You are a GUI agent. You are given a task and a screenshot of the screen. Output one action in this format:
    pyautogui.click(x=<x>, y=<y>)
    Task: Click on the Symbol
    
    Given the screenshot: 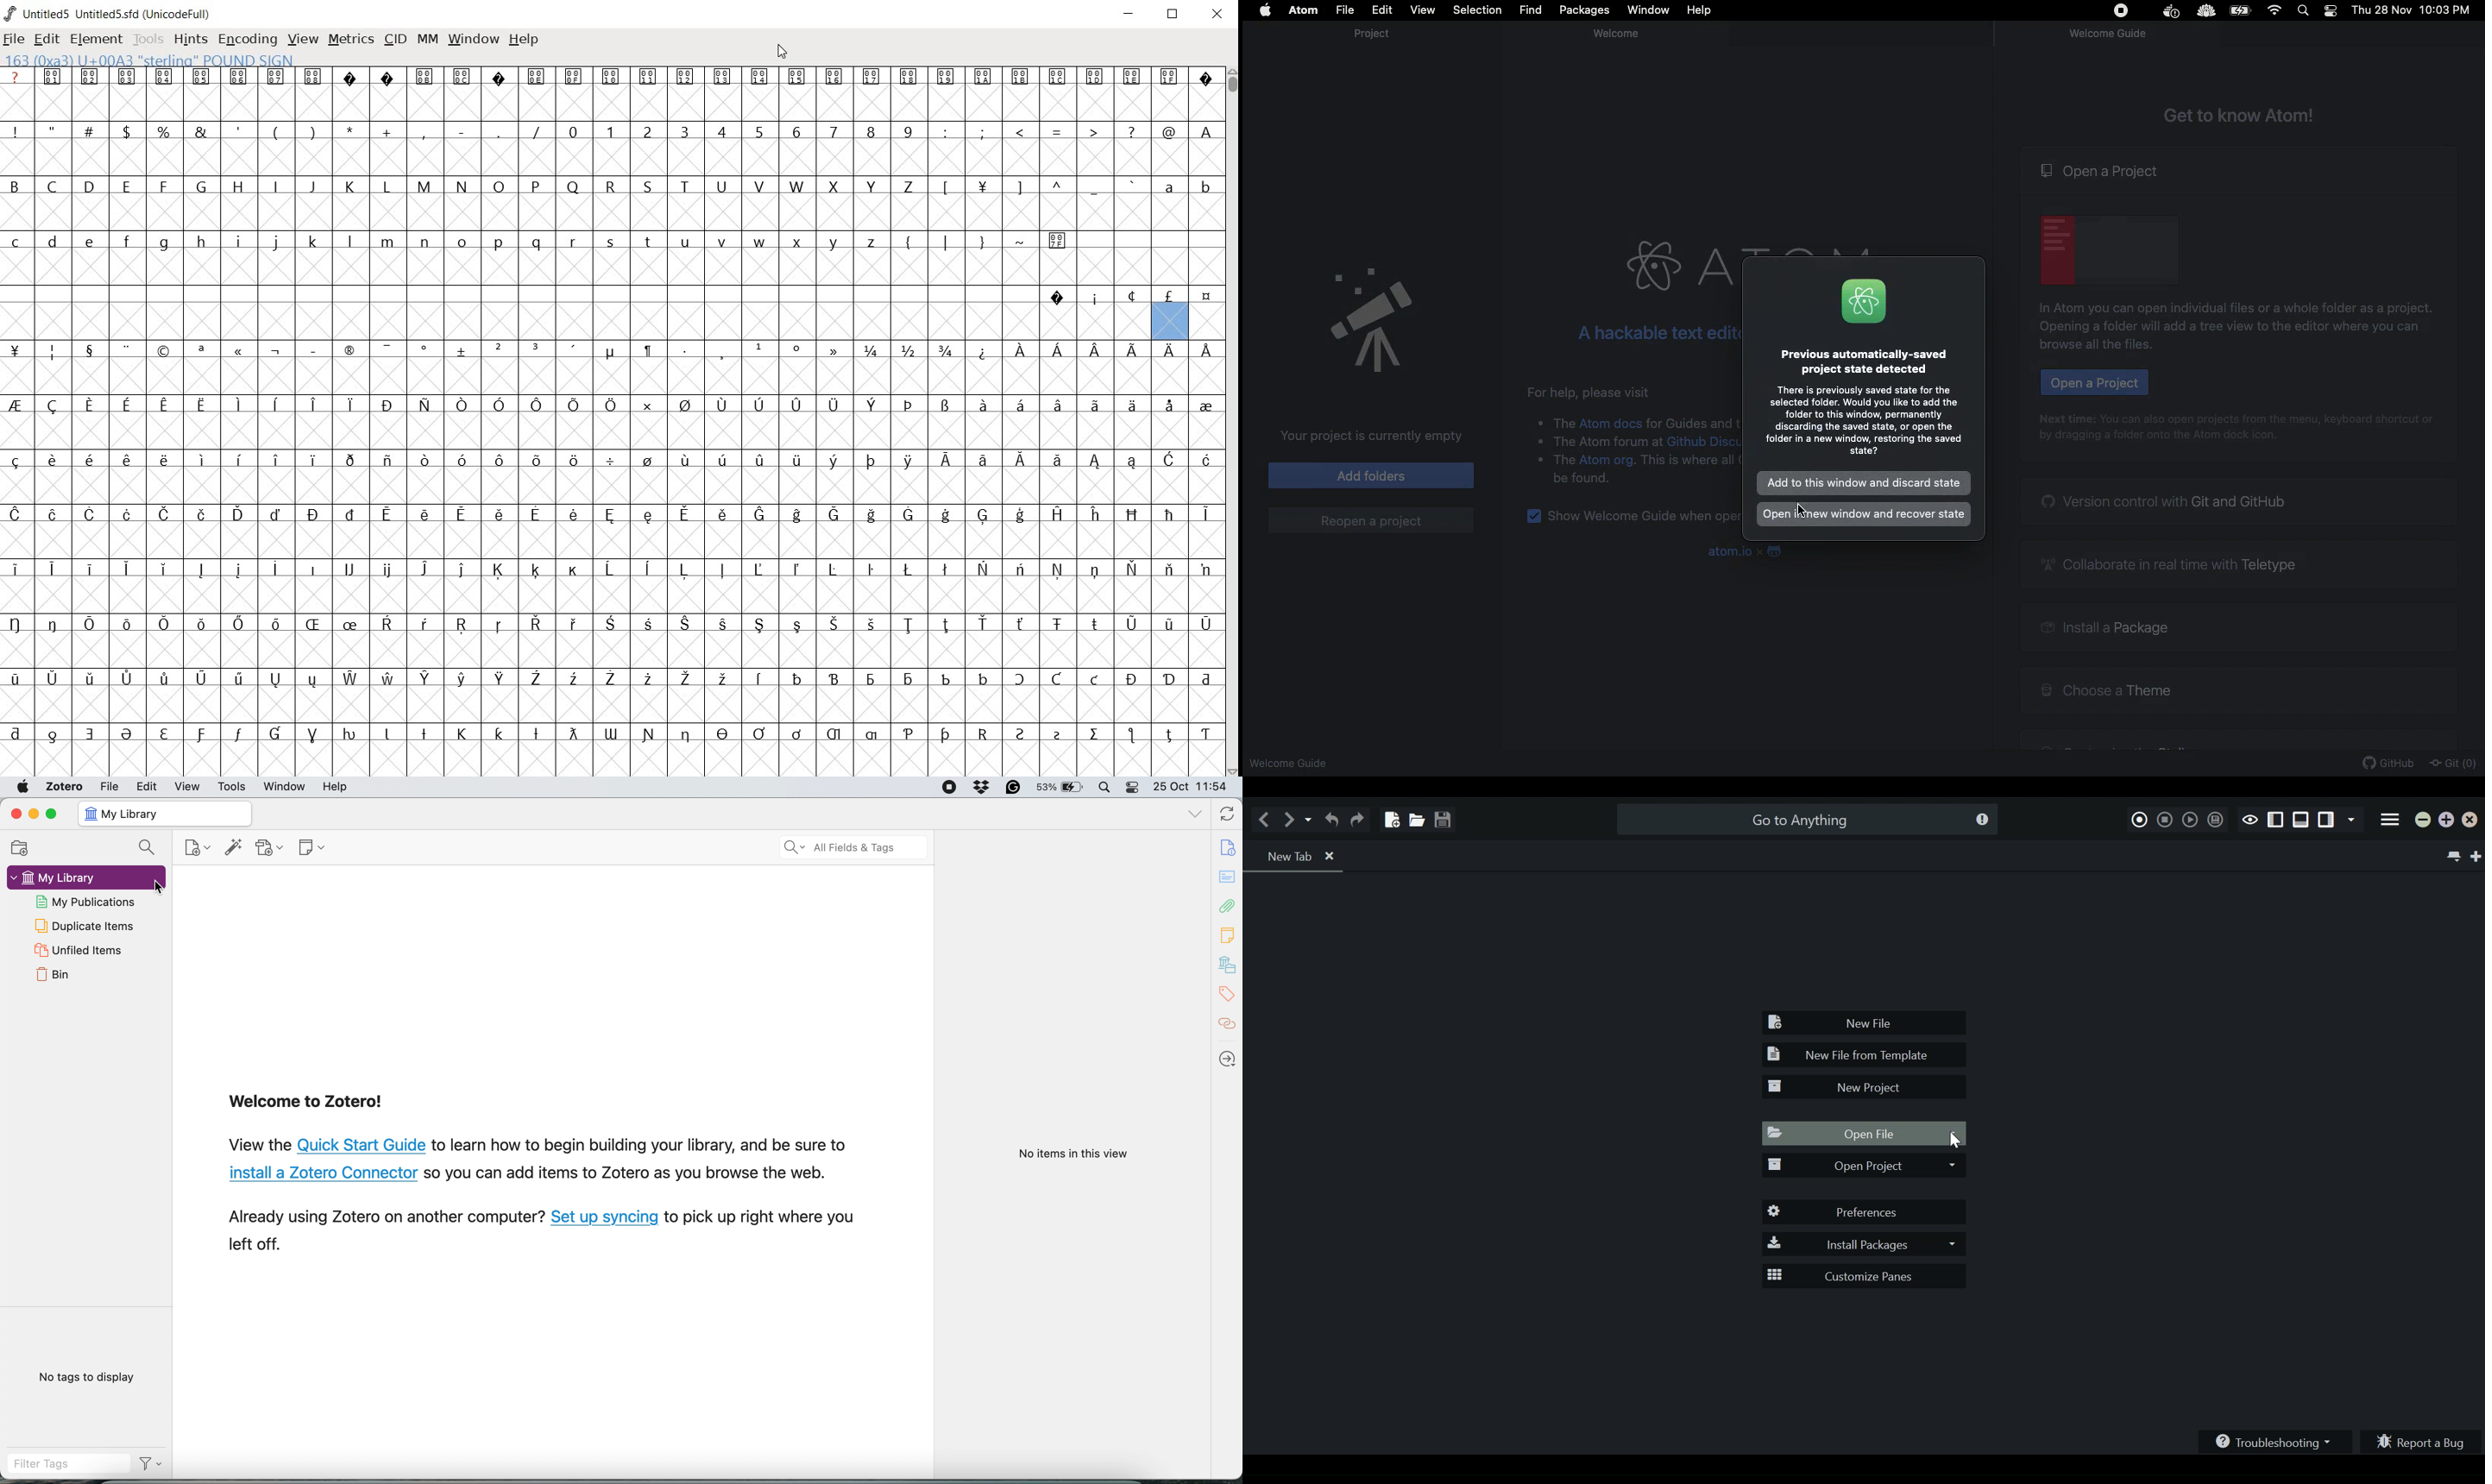 What is the action you would take?
    pyautogui.click(x=426, y=76)
    